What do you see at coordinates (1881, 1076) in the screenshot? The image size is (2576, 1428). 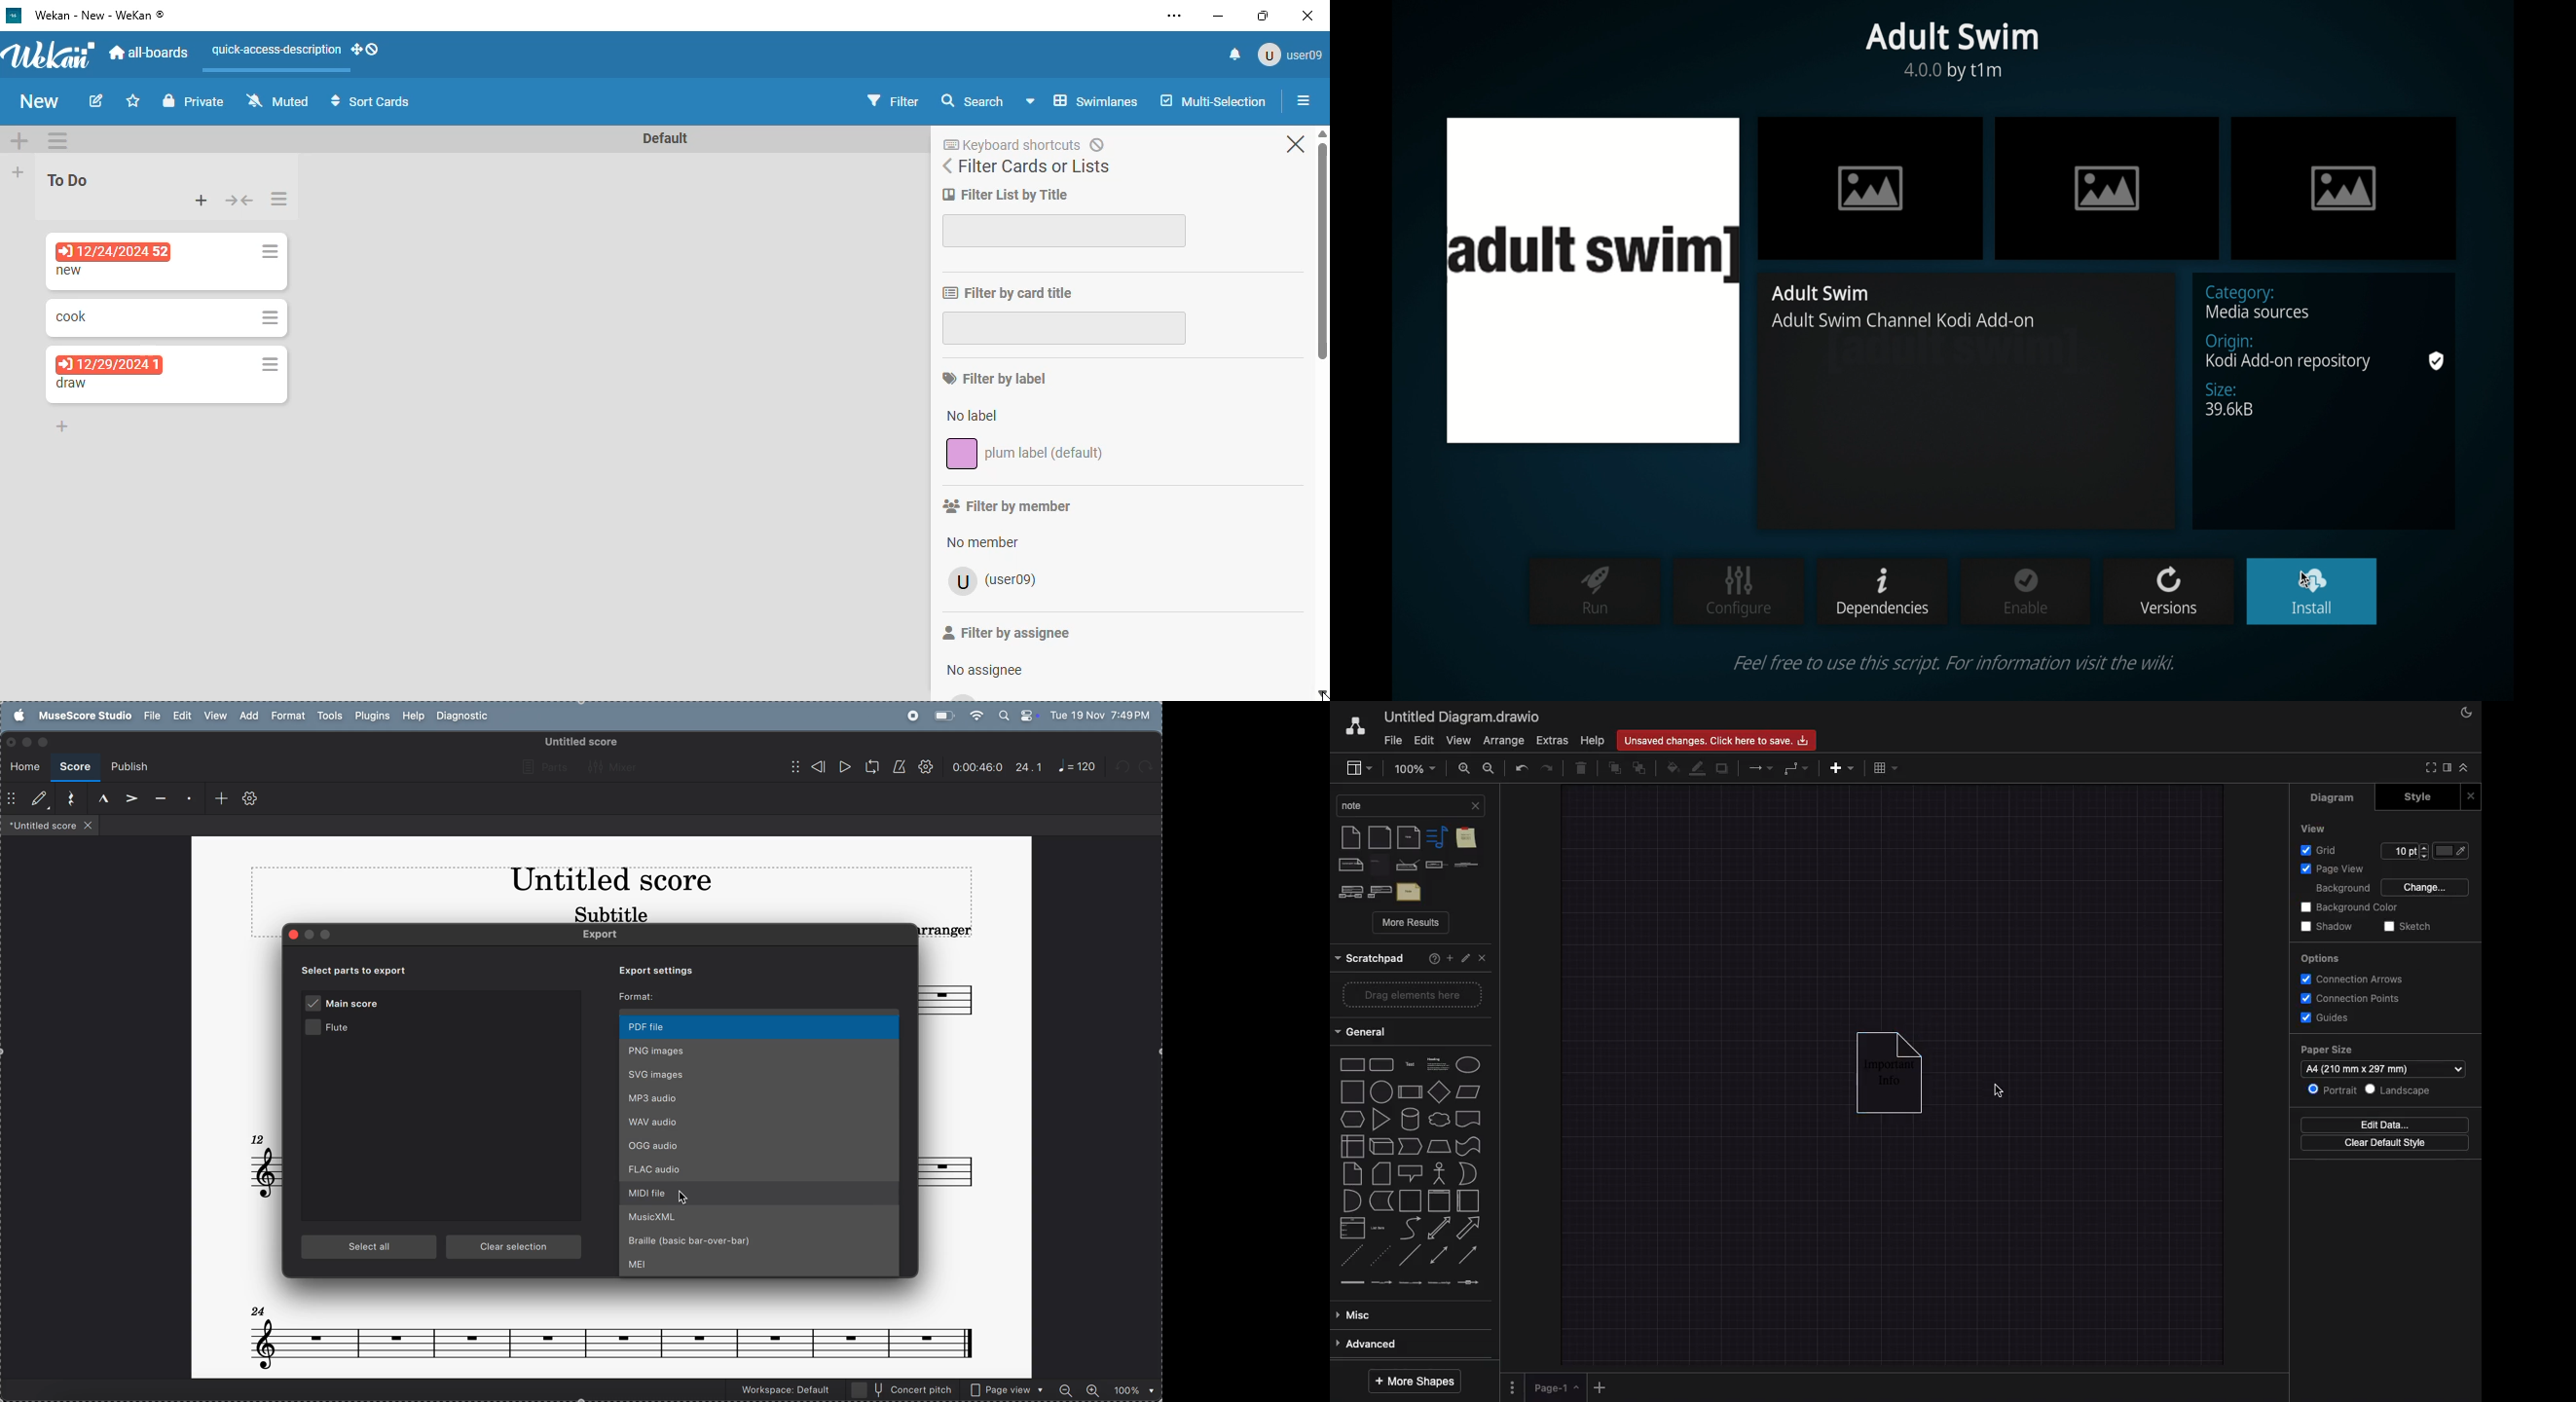 I see `Important info` at bounding box center [1881, 1076].